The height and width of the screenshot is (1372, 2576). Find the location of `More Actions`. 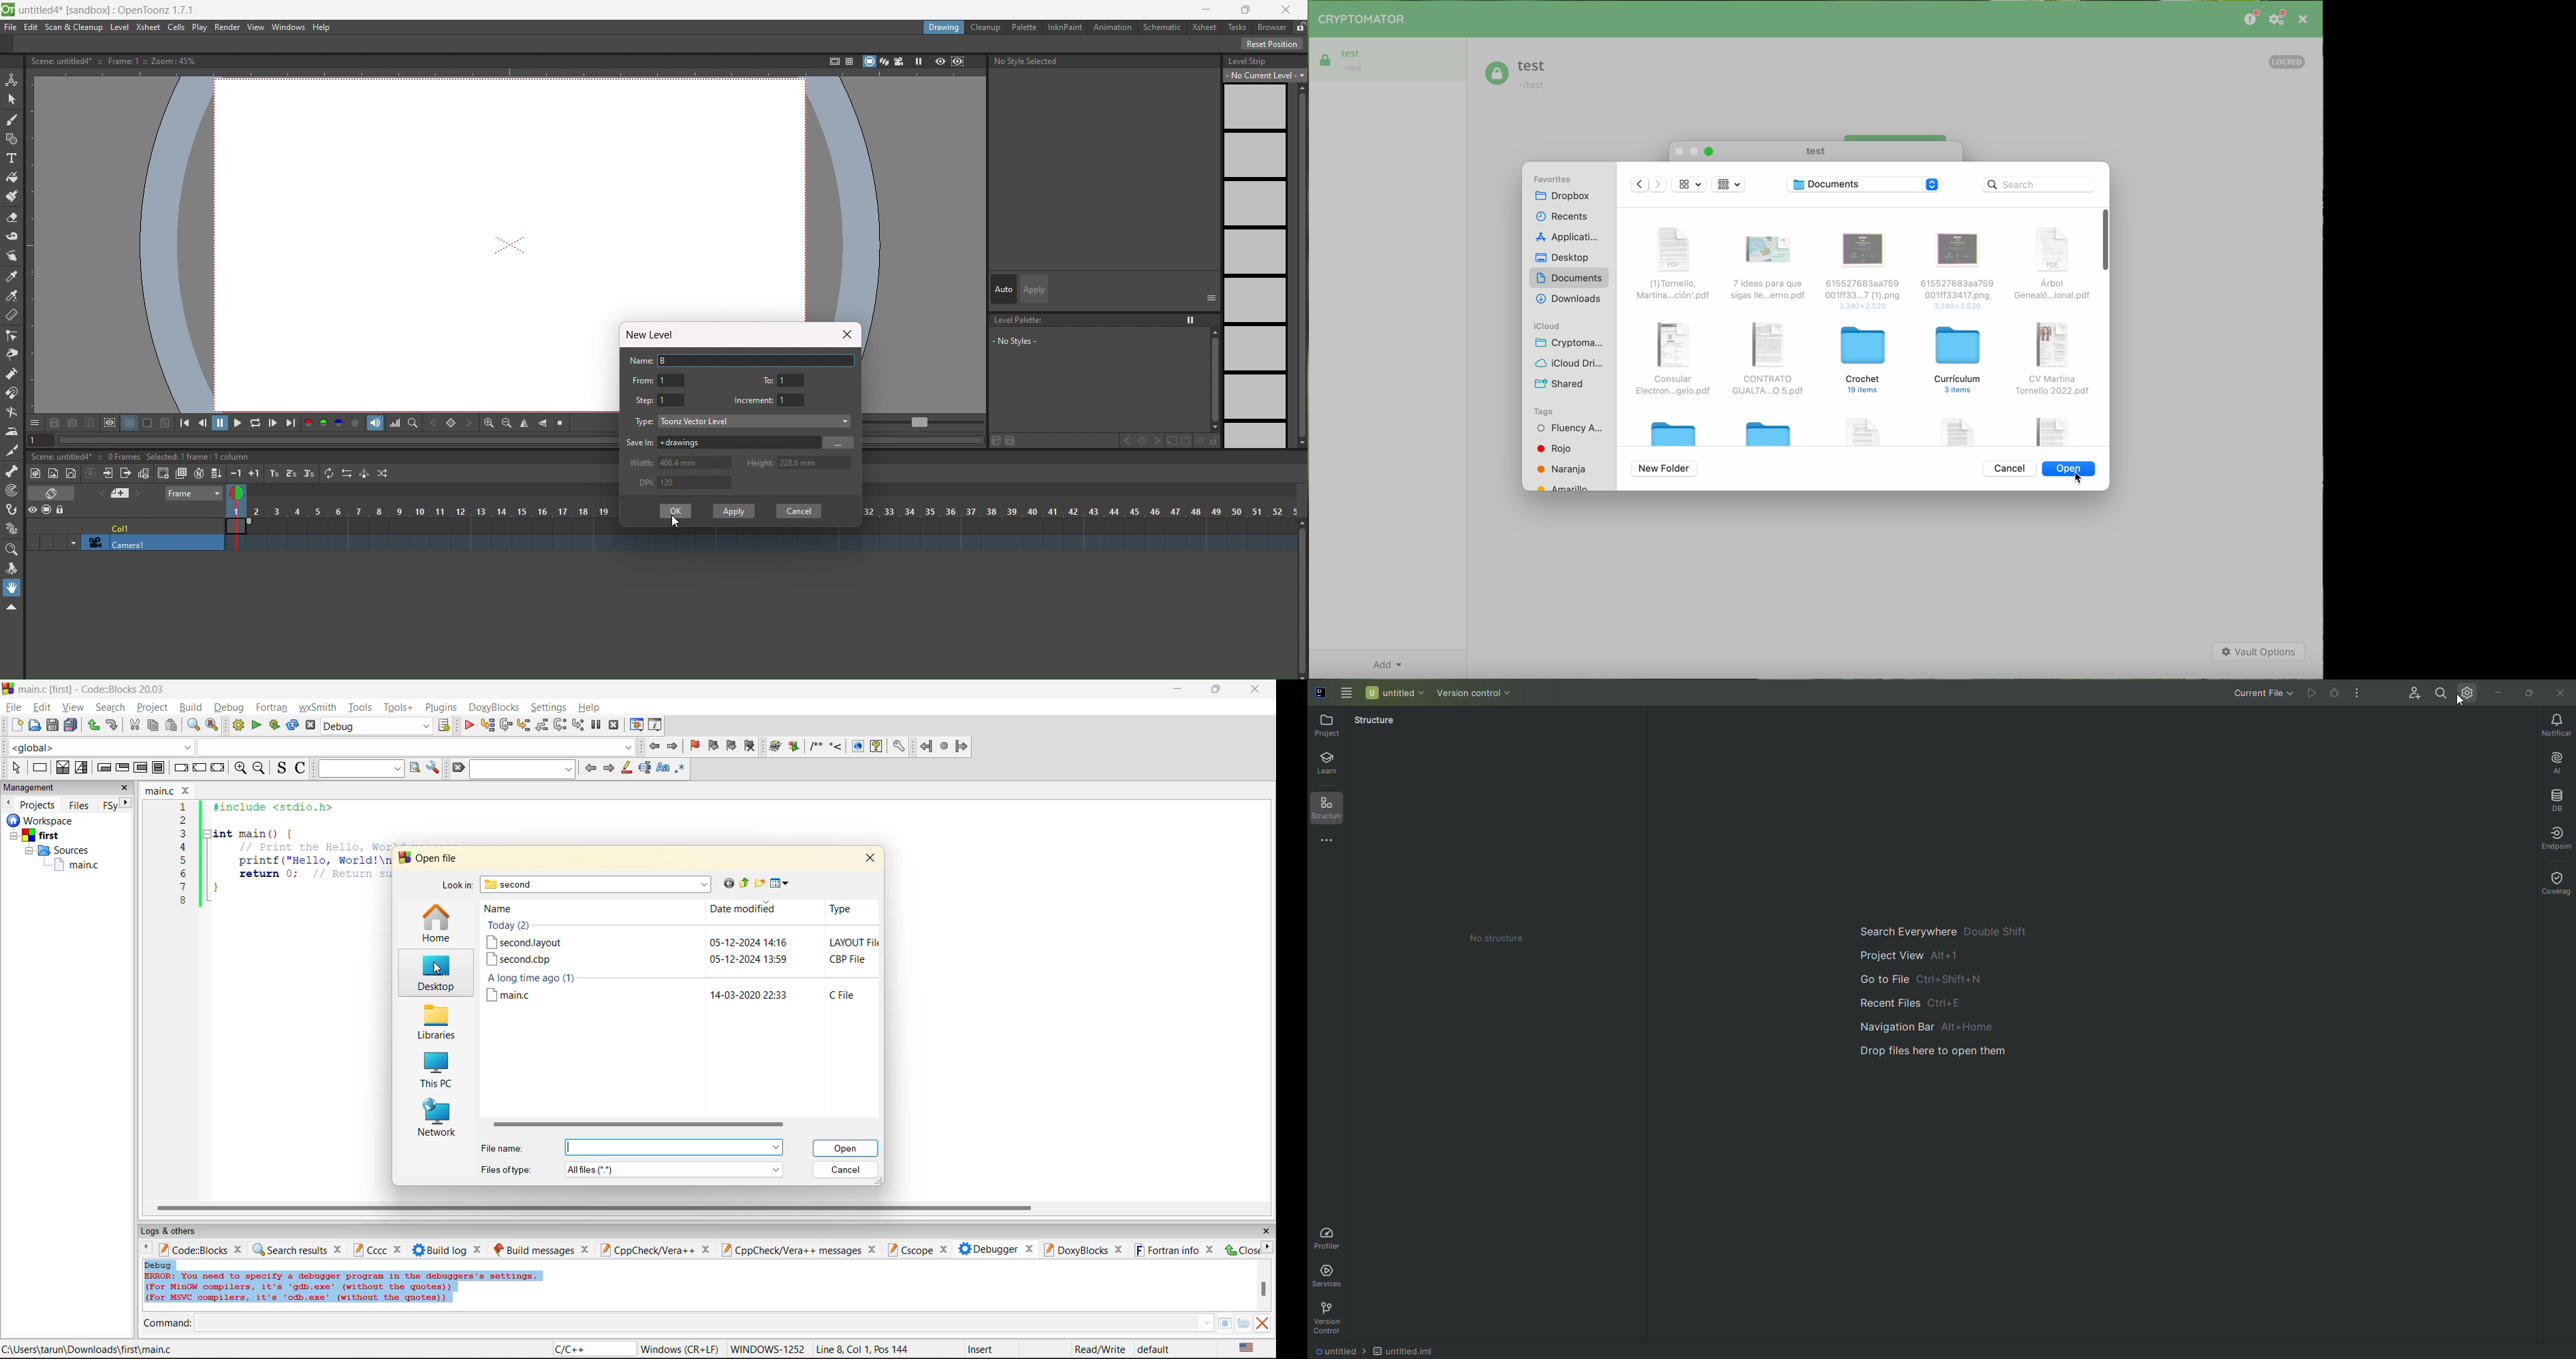

More Actions is located at coordinates (2359, 694).